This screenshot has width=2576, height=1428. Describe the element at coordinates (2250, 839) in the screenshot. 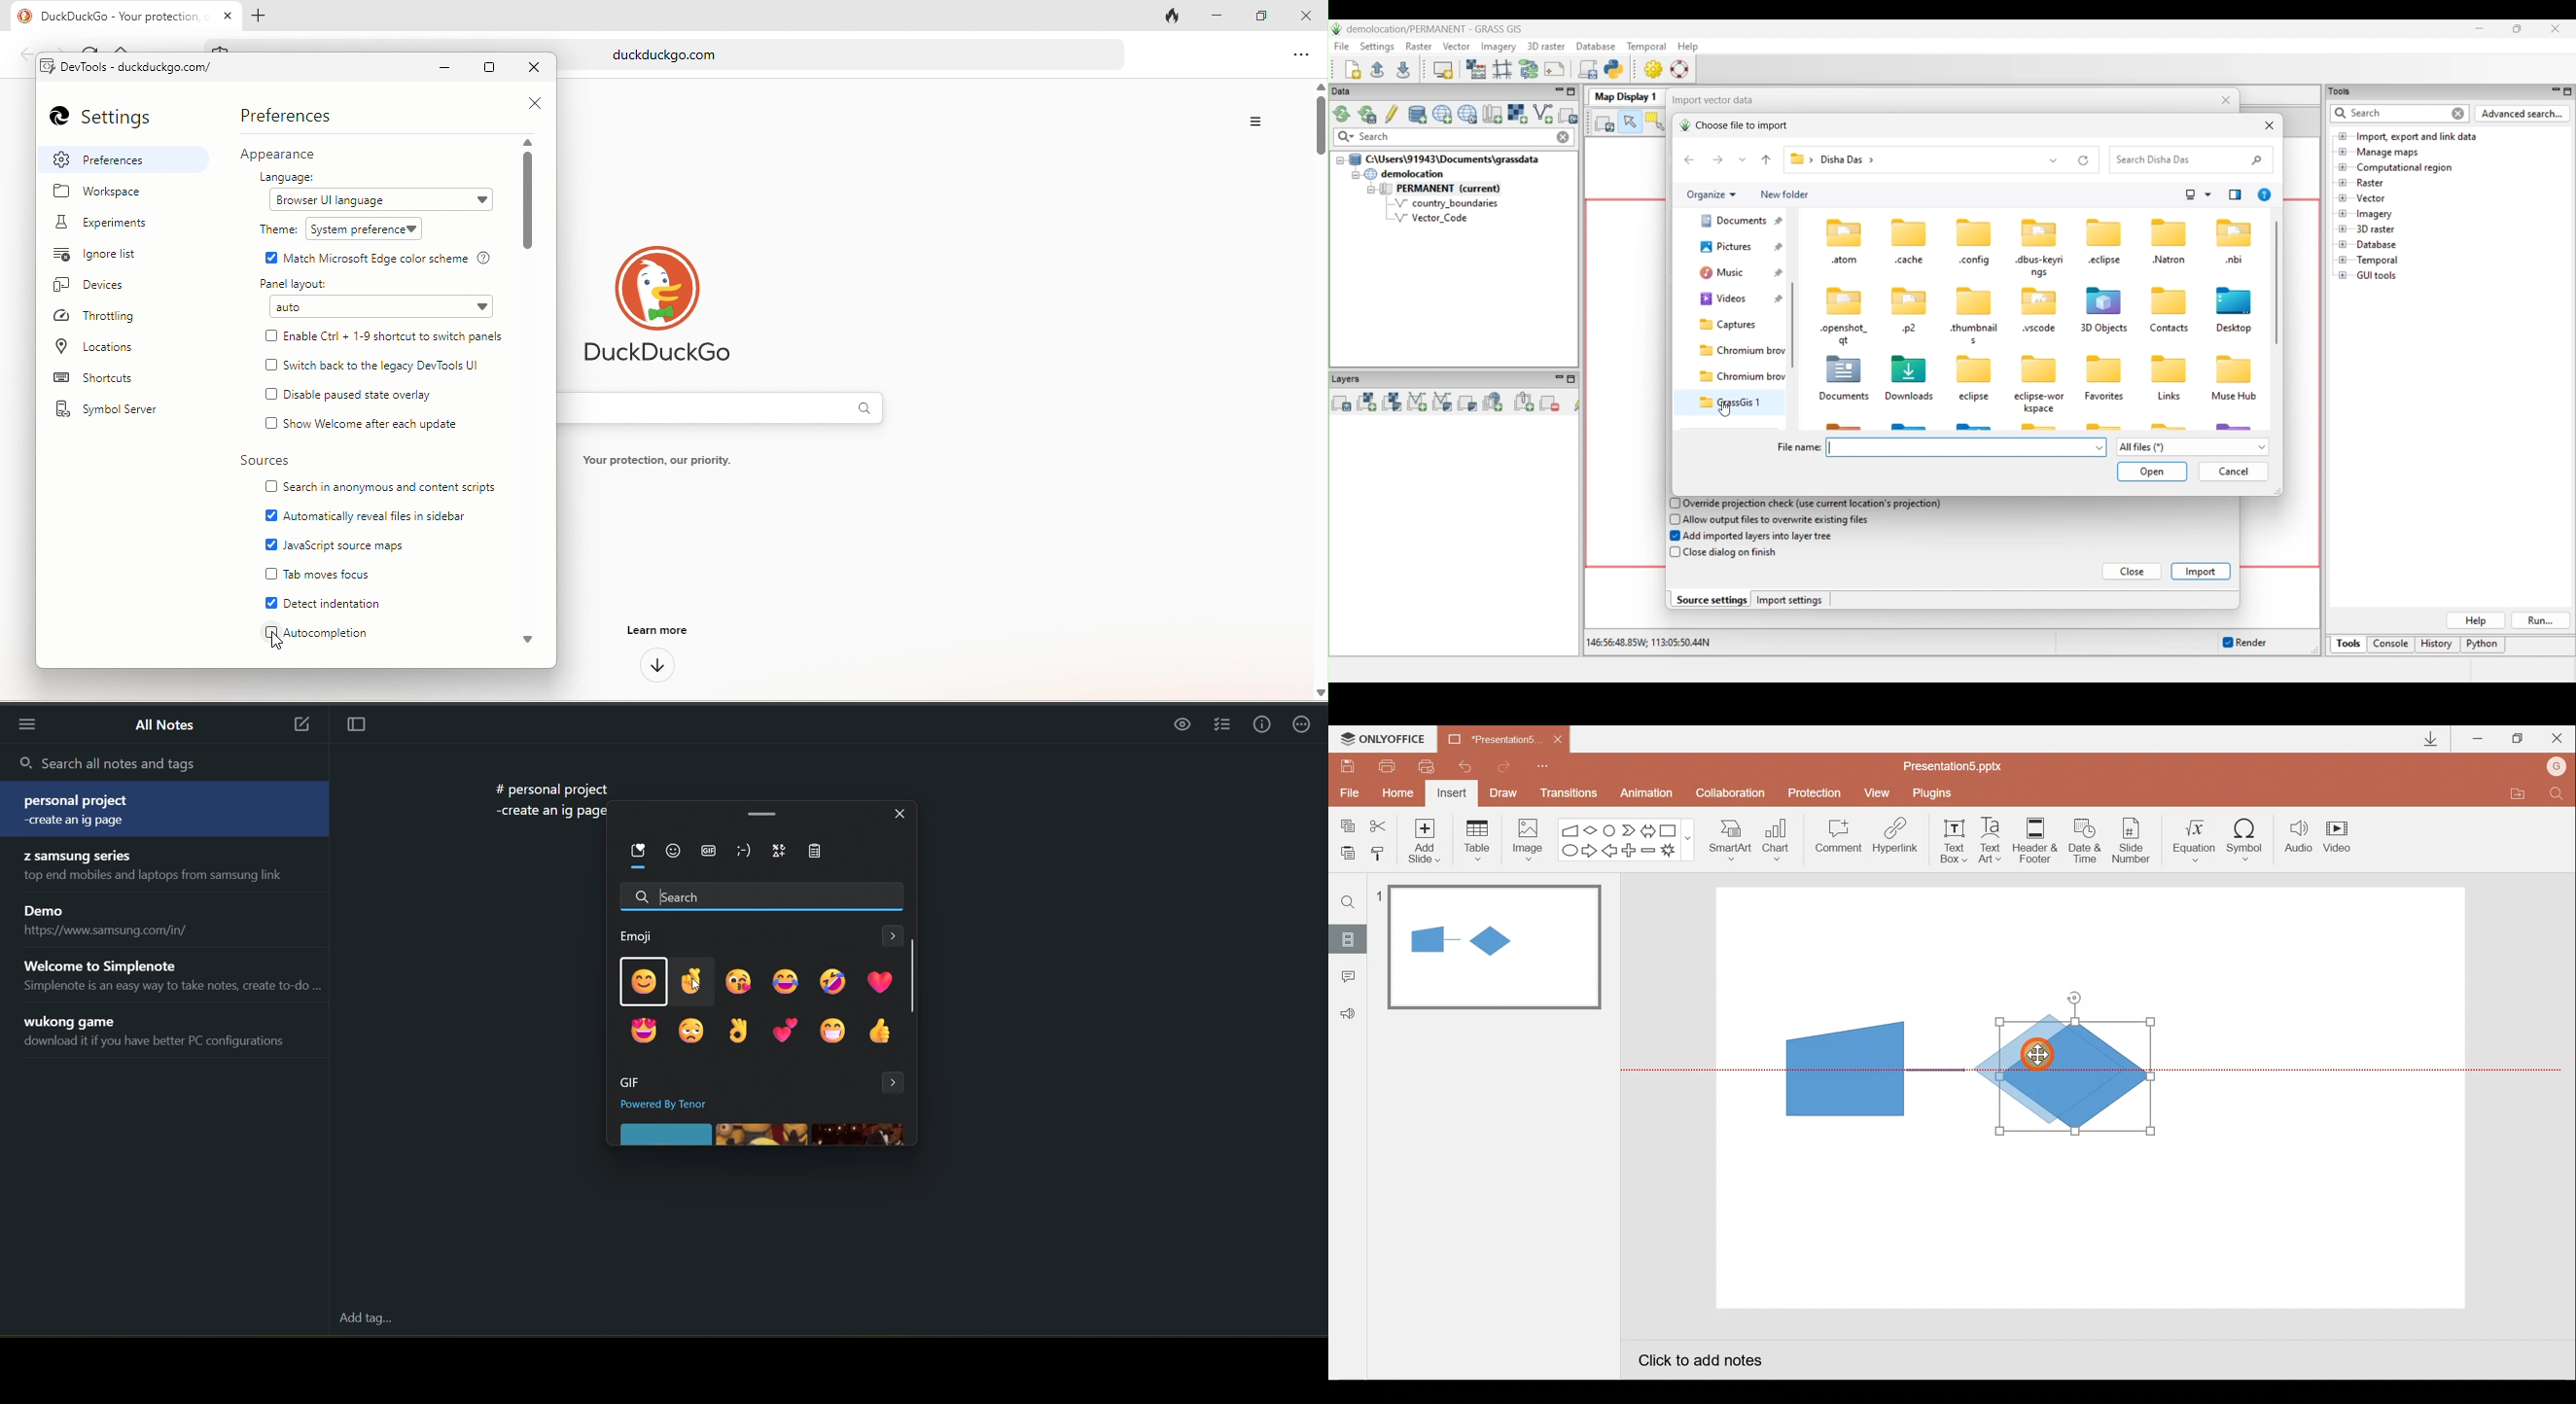

I see `Symbol` at that location.